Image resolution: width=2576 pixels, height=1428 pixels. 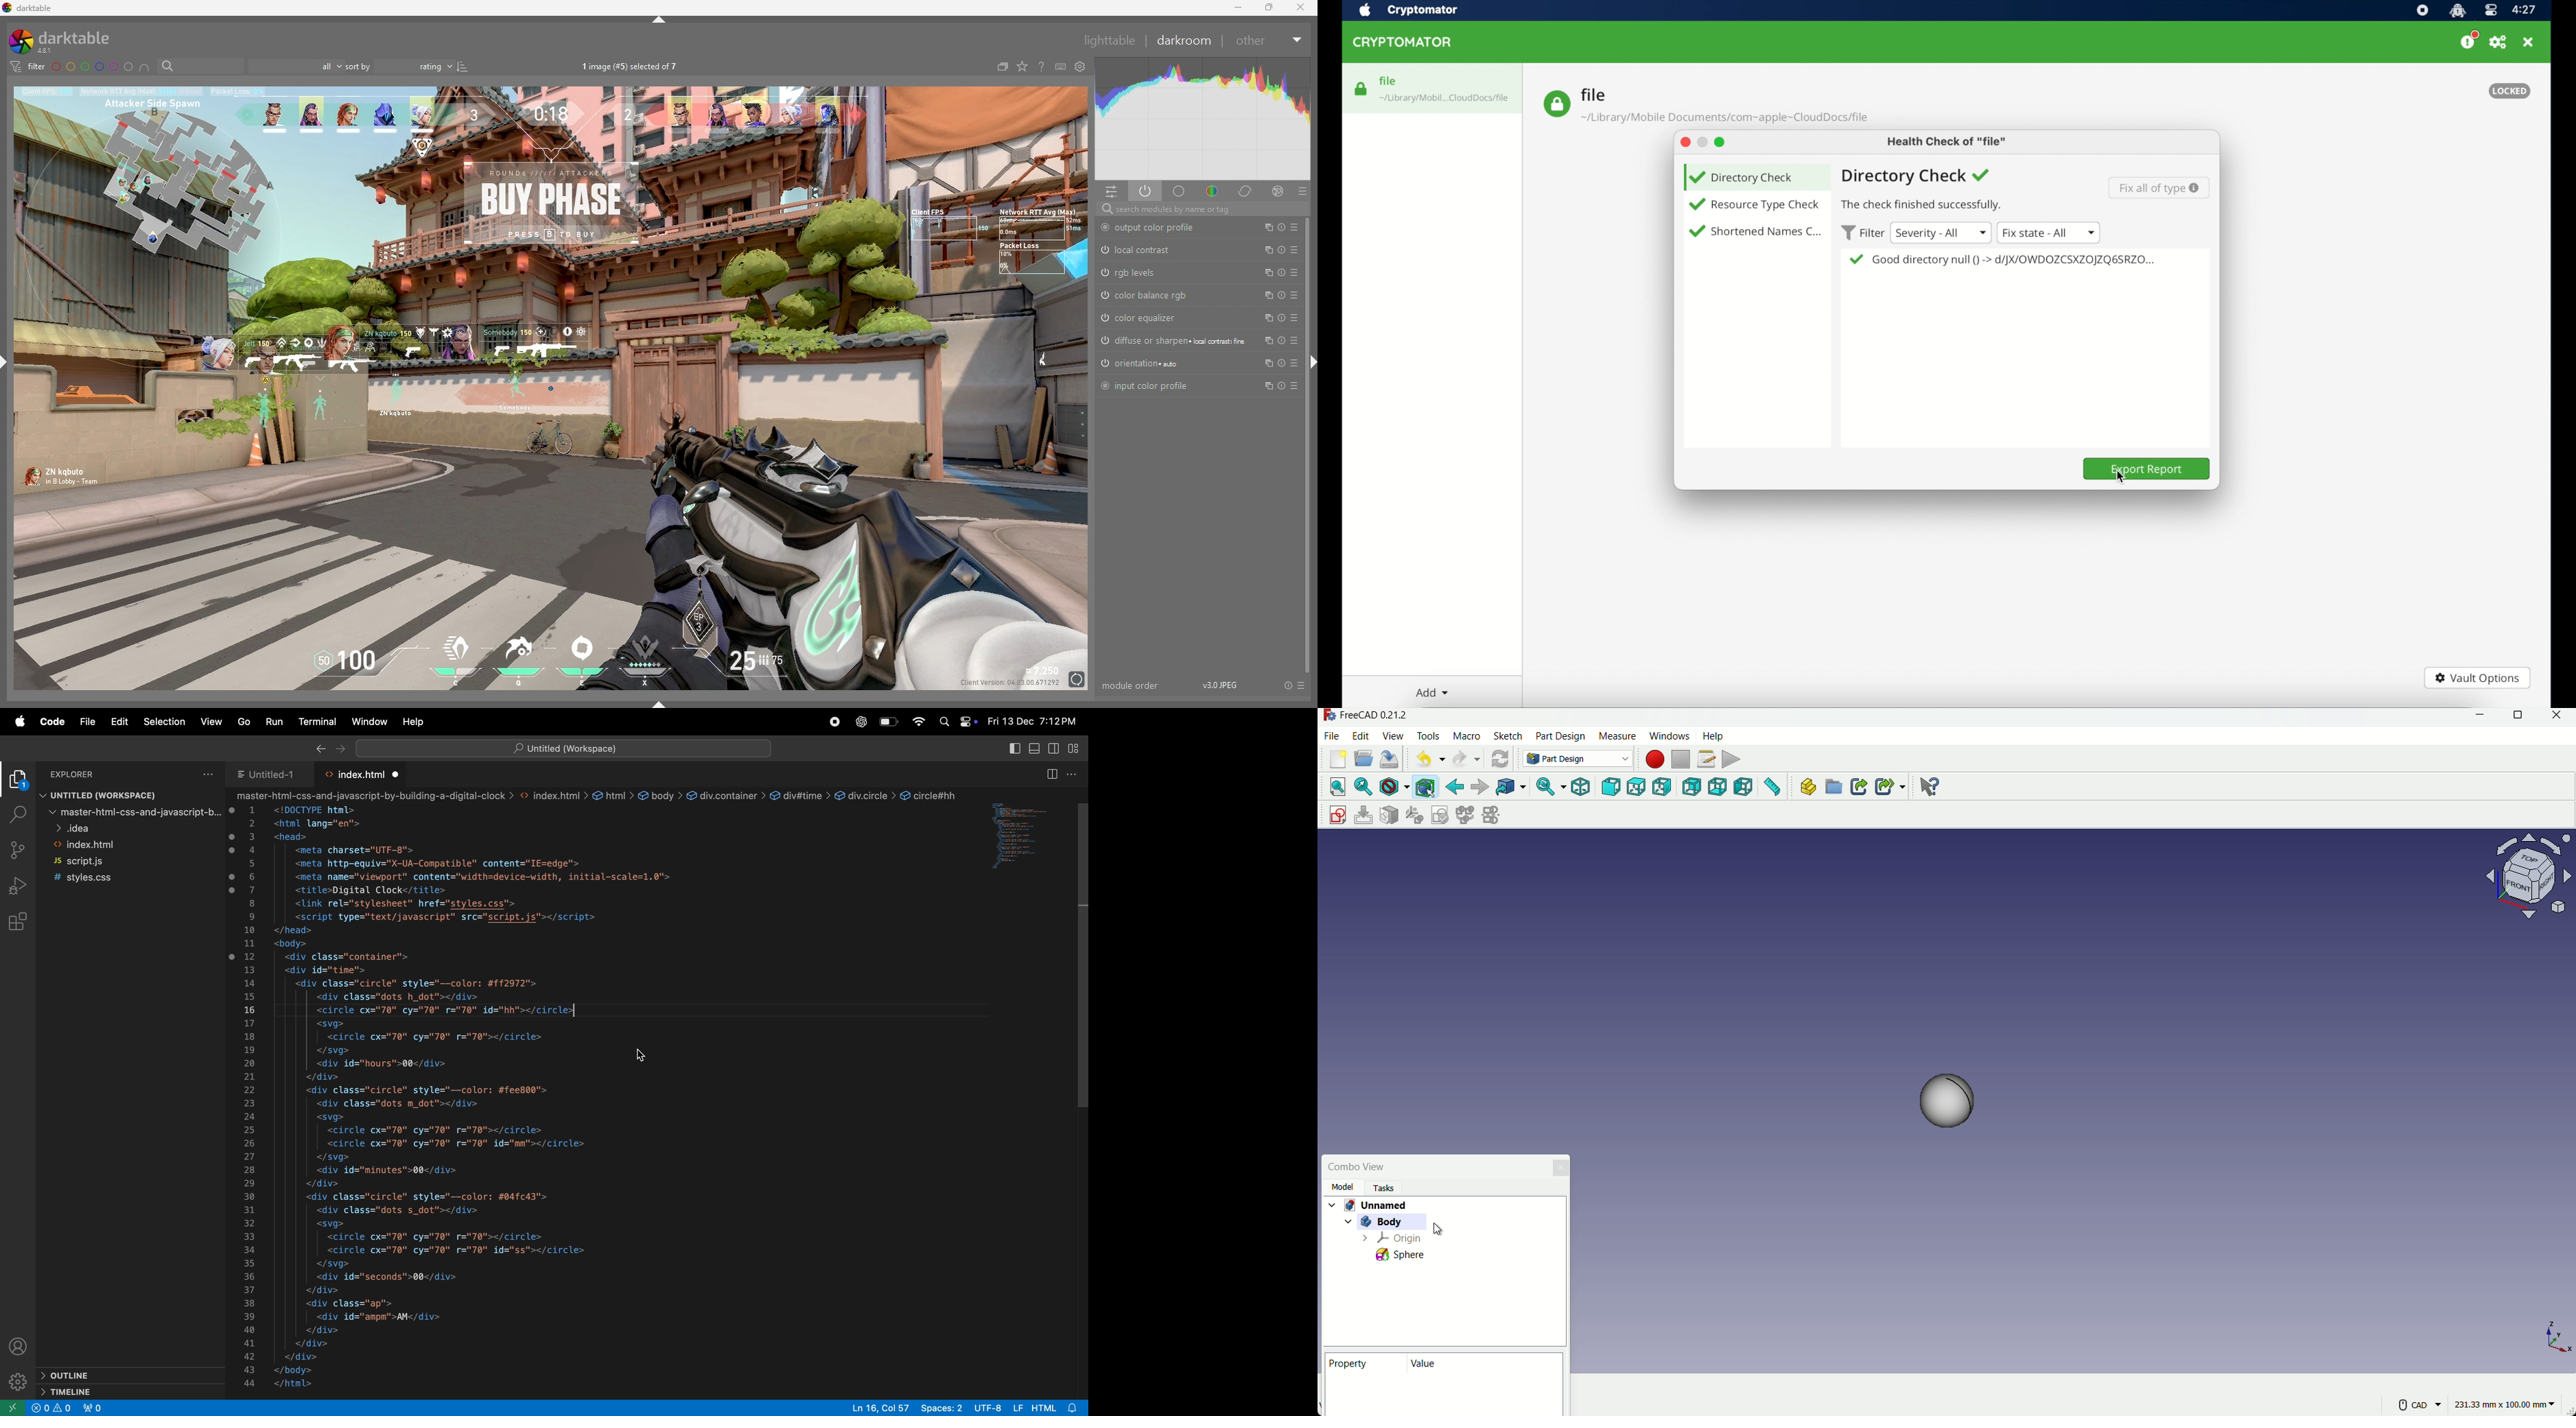 I want to click on filter by rating, so click(x=295, y=67).